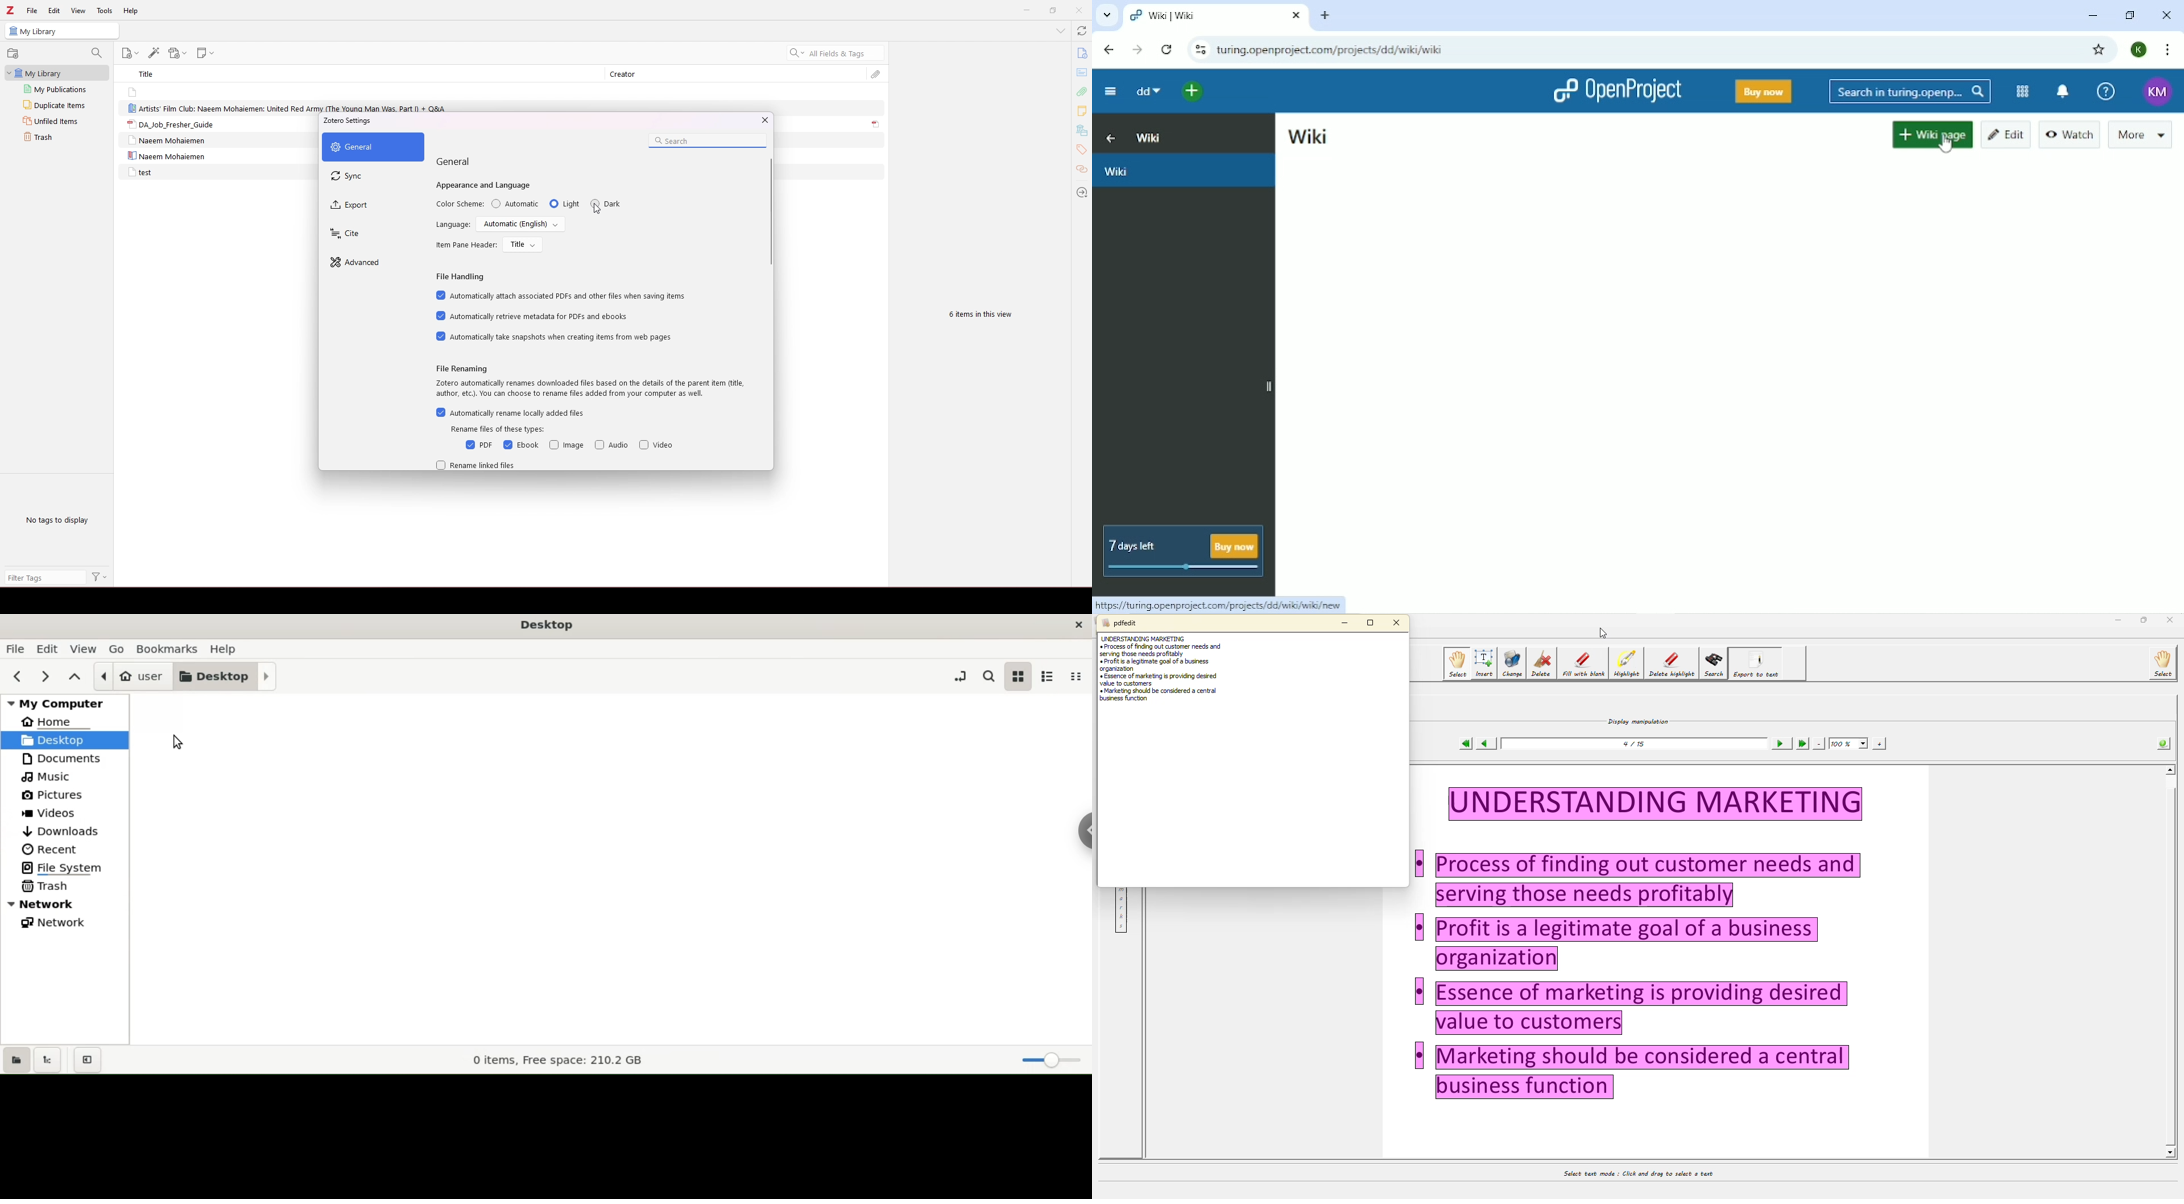  Describe the element at coordinates (772, 212) in the screenshot. I see `scroll bar` at that location.